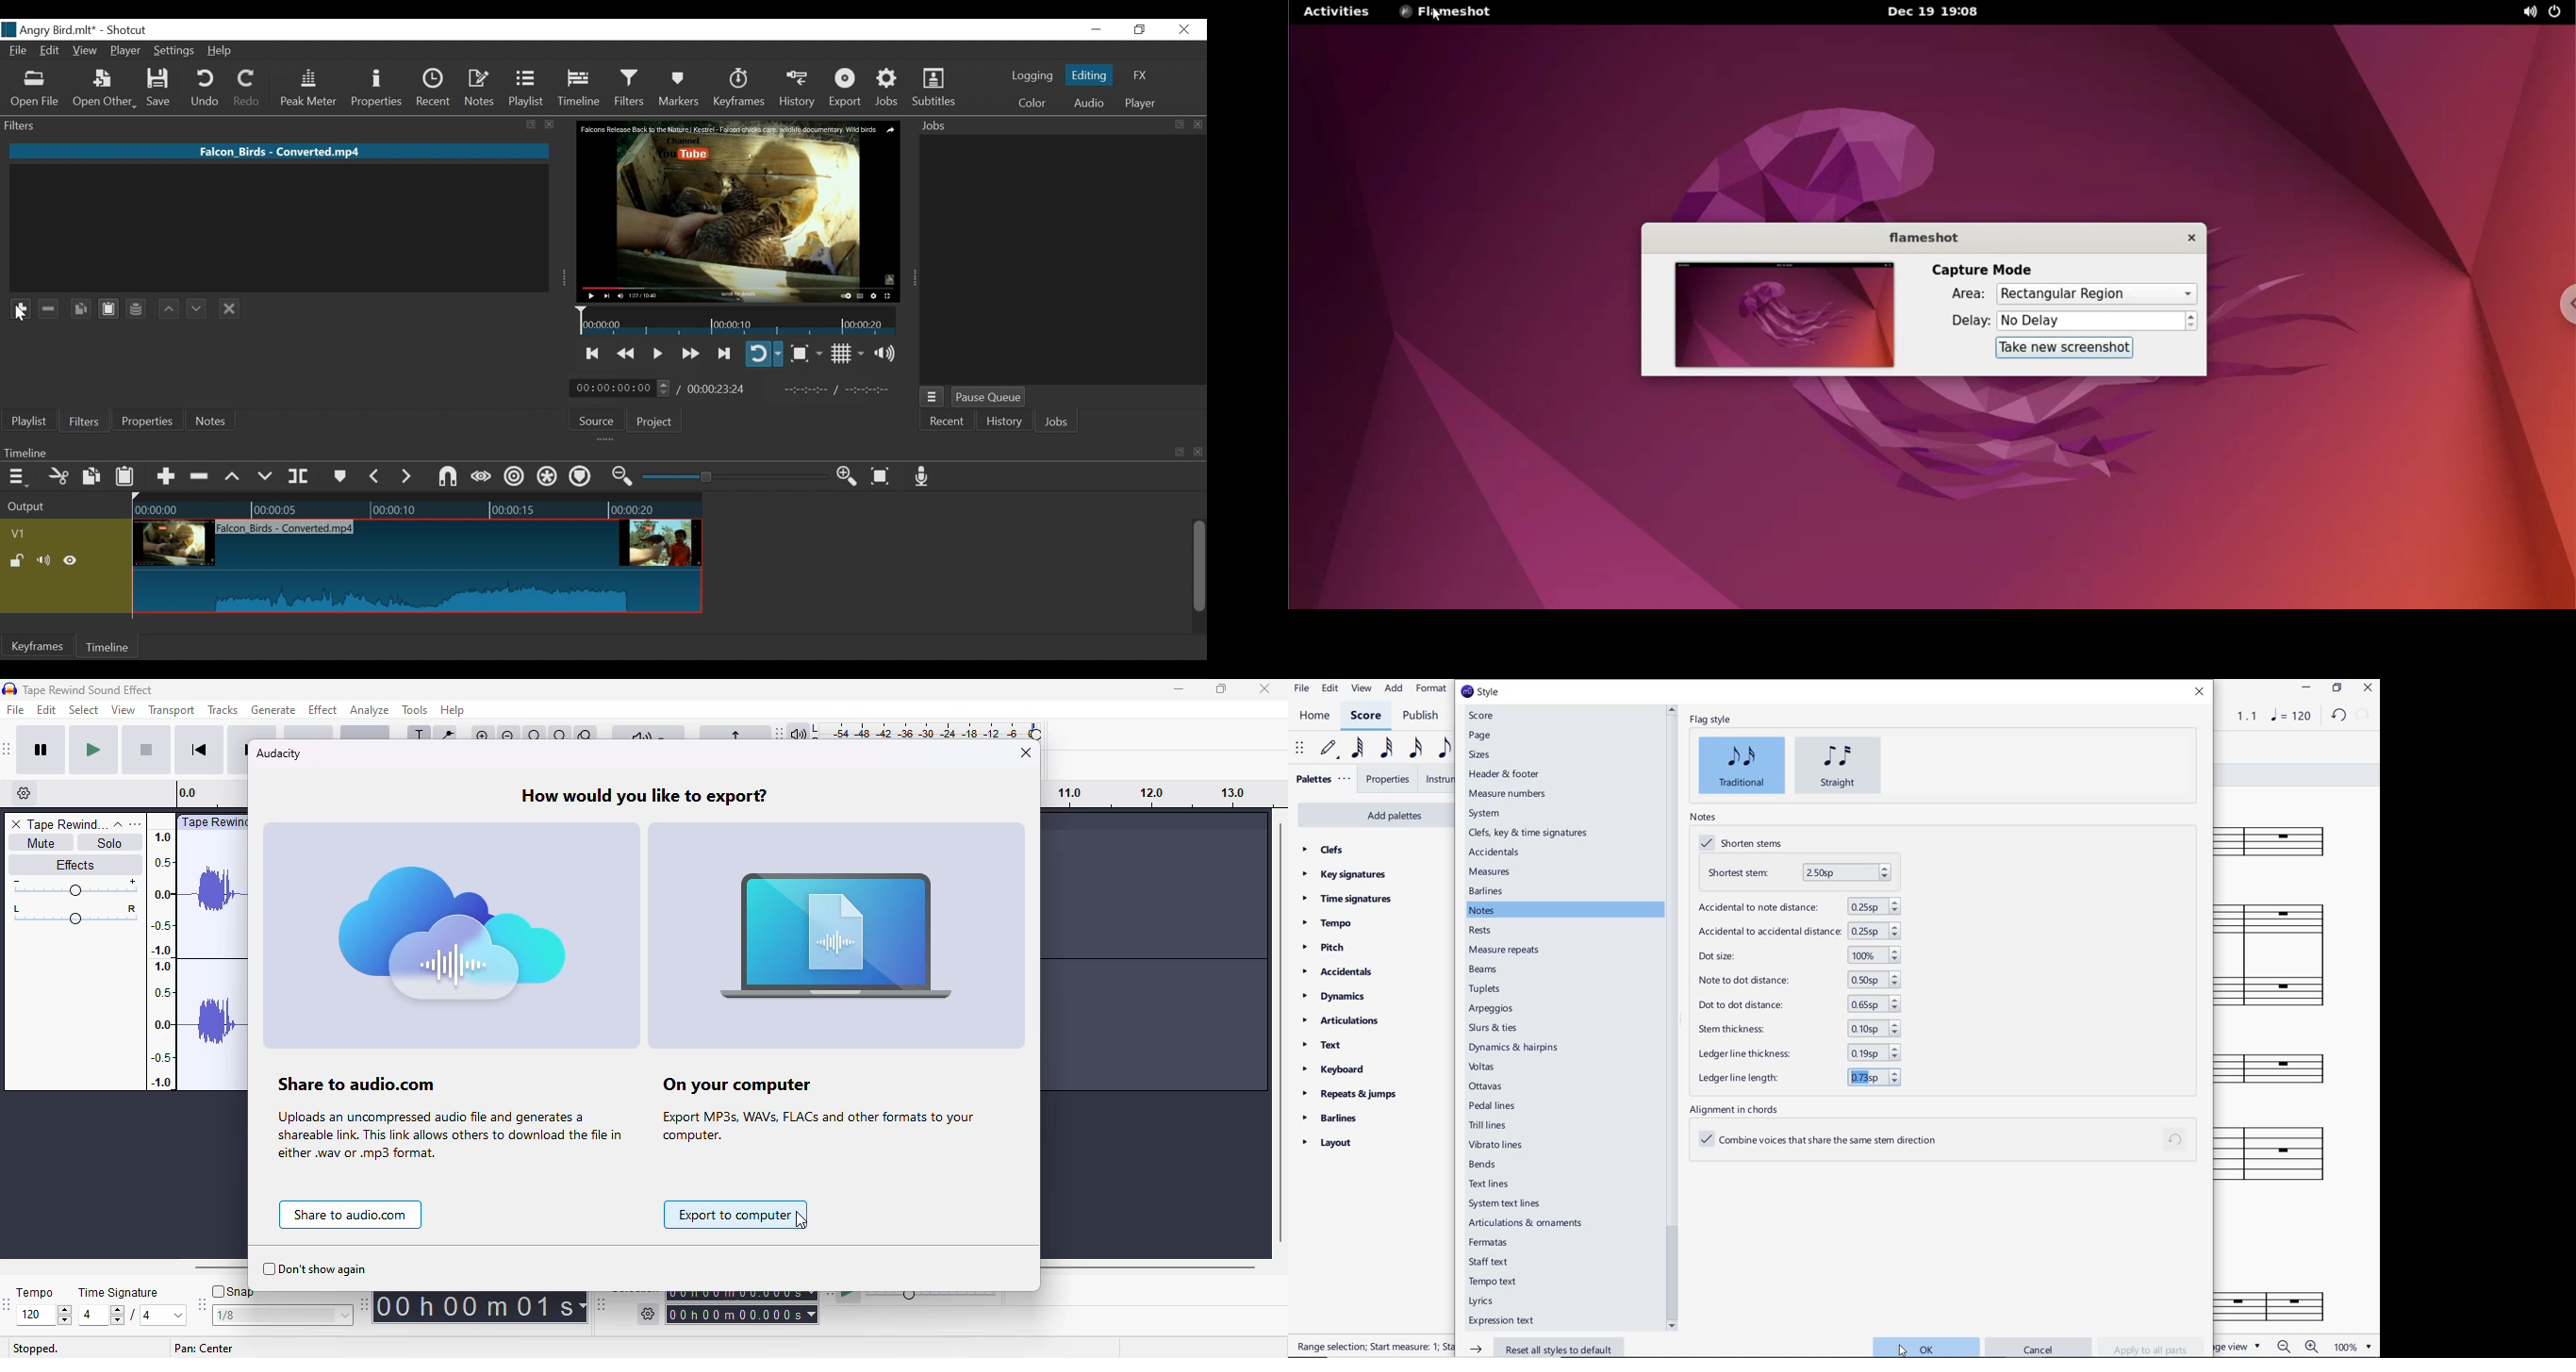 The height and width of the screenshot is (1372, 2576). Describe the element at coordinates (1140, 104) in the screenshot. I see `Player` at that location.